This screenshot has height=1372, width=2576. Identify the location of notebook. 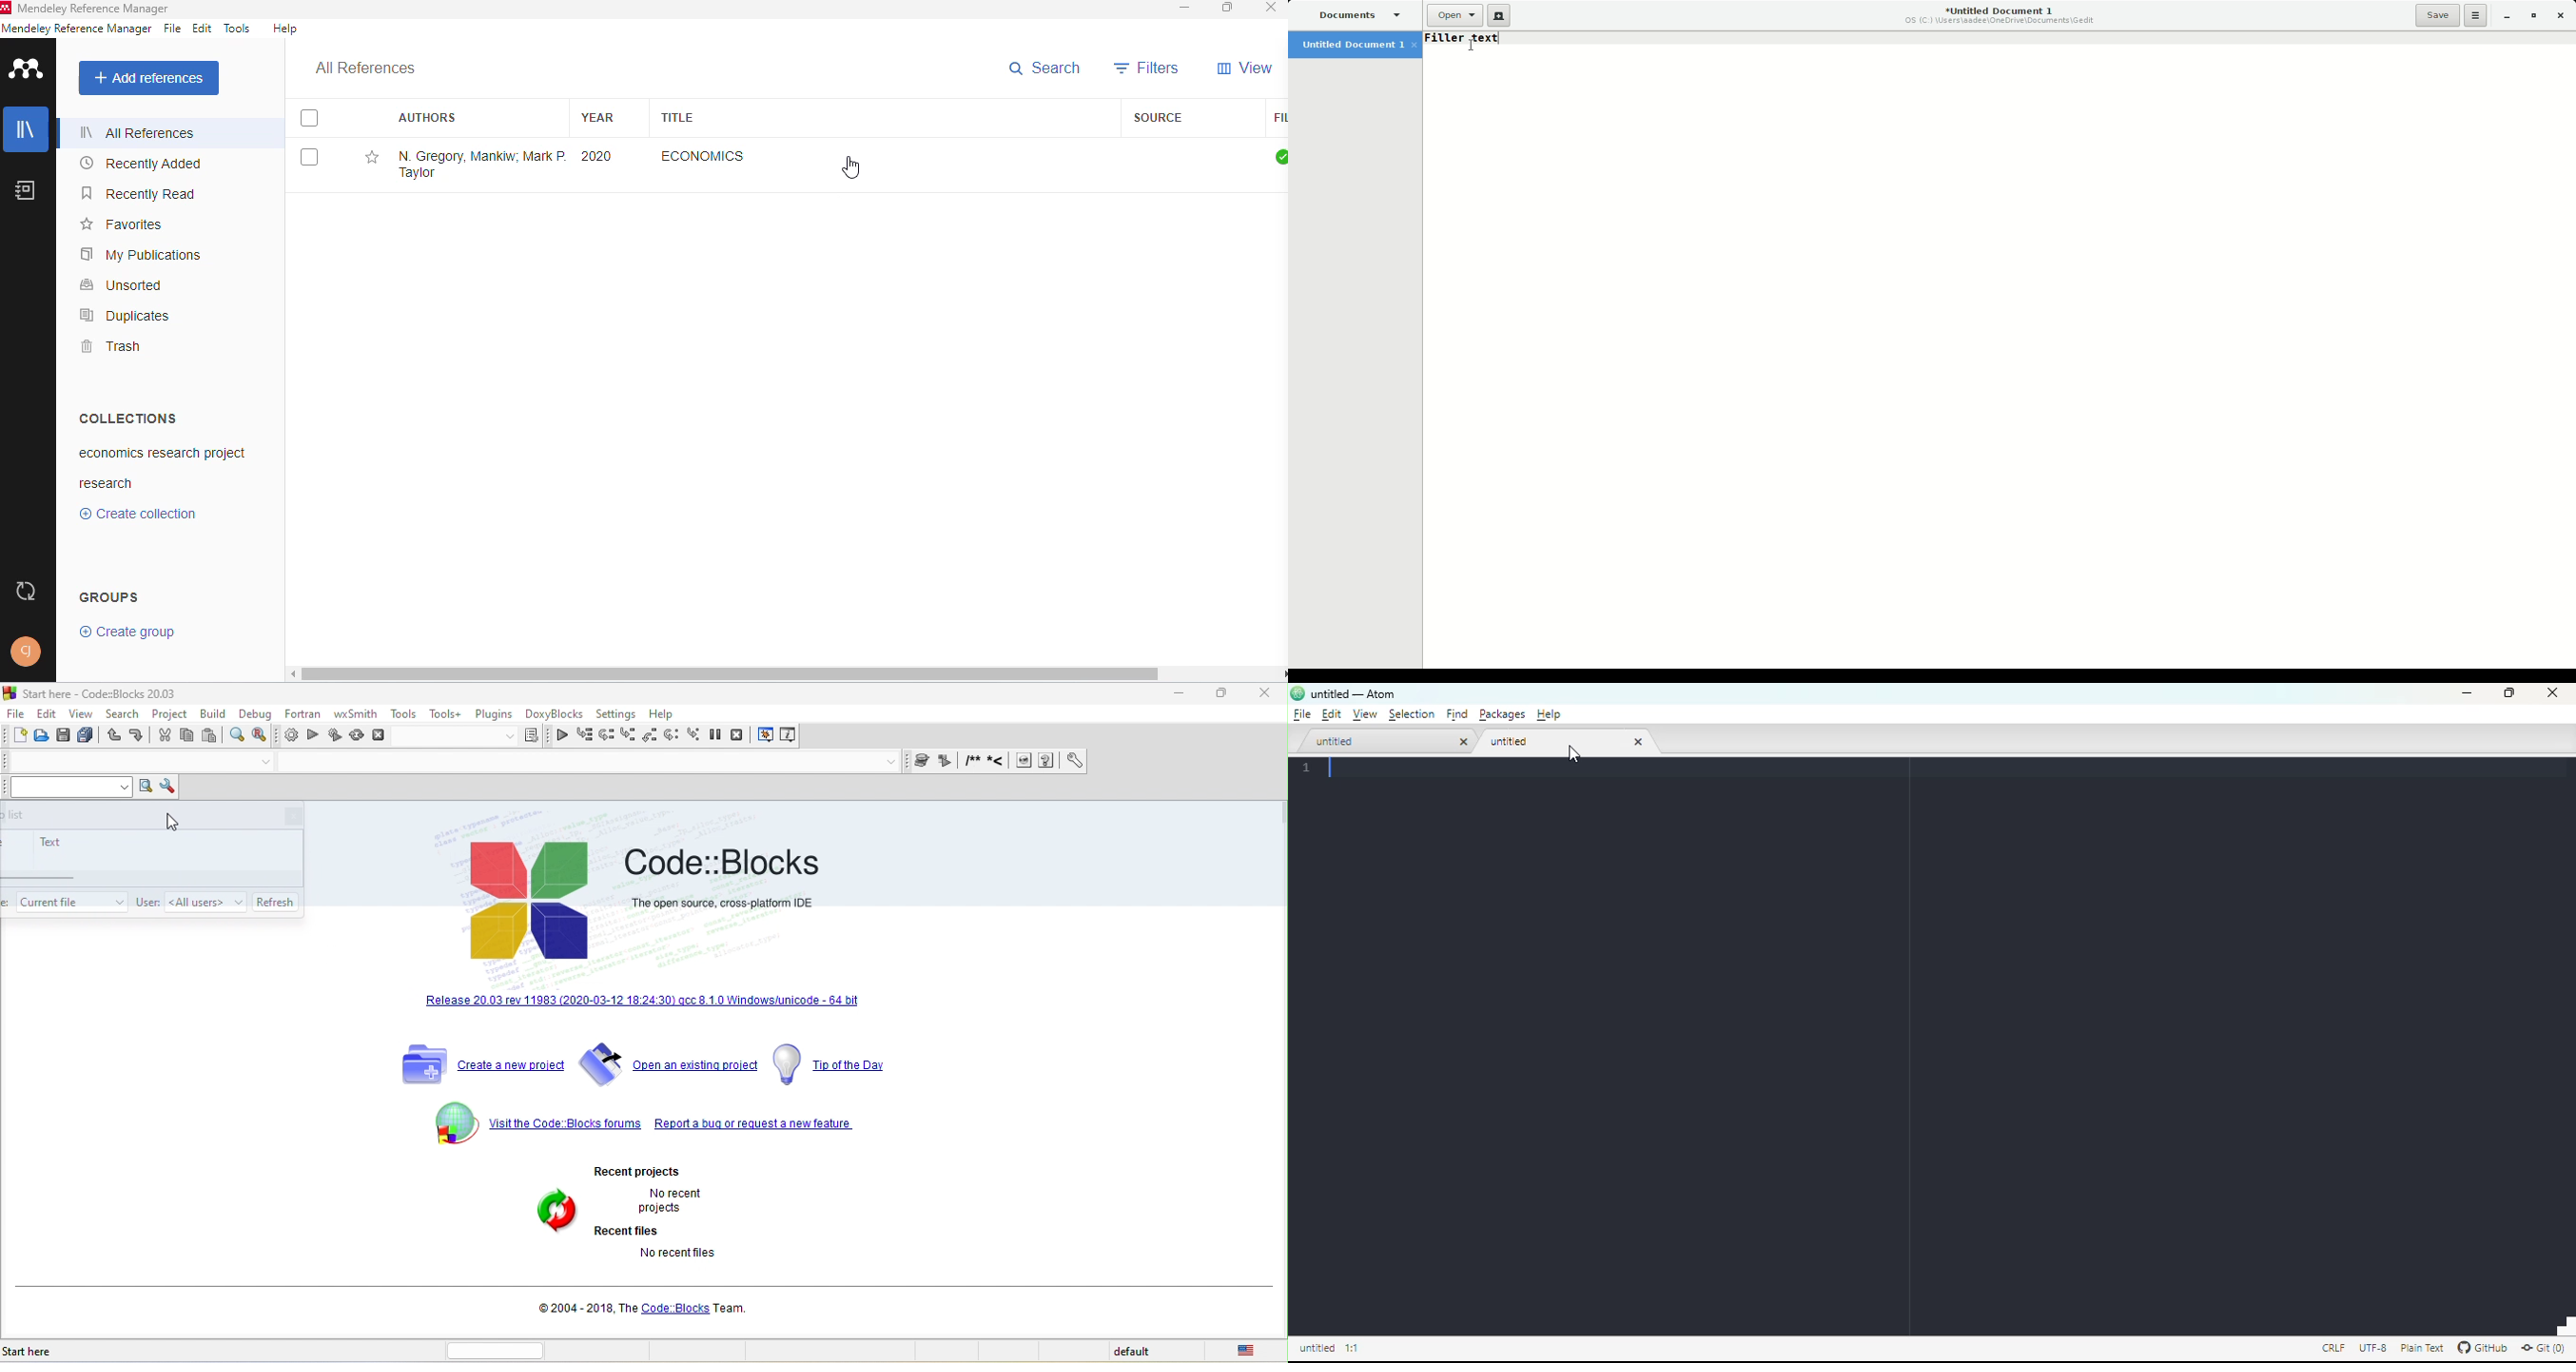
(24, 190).